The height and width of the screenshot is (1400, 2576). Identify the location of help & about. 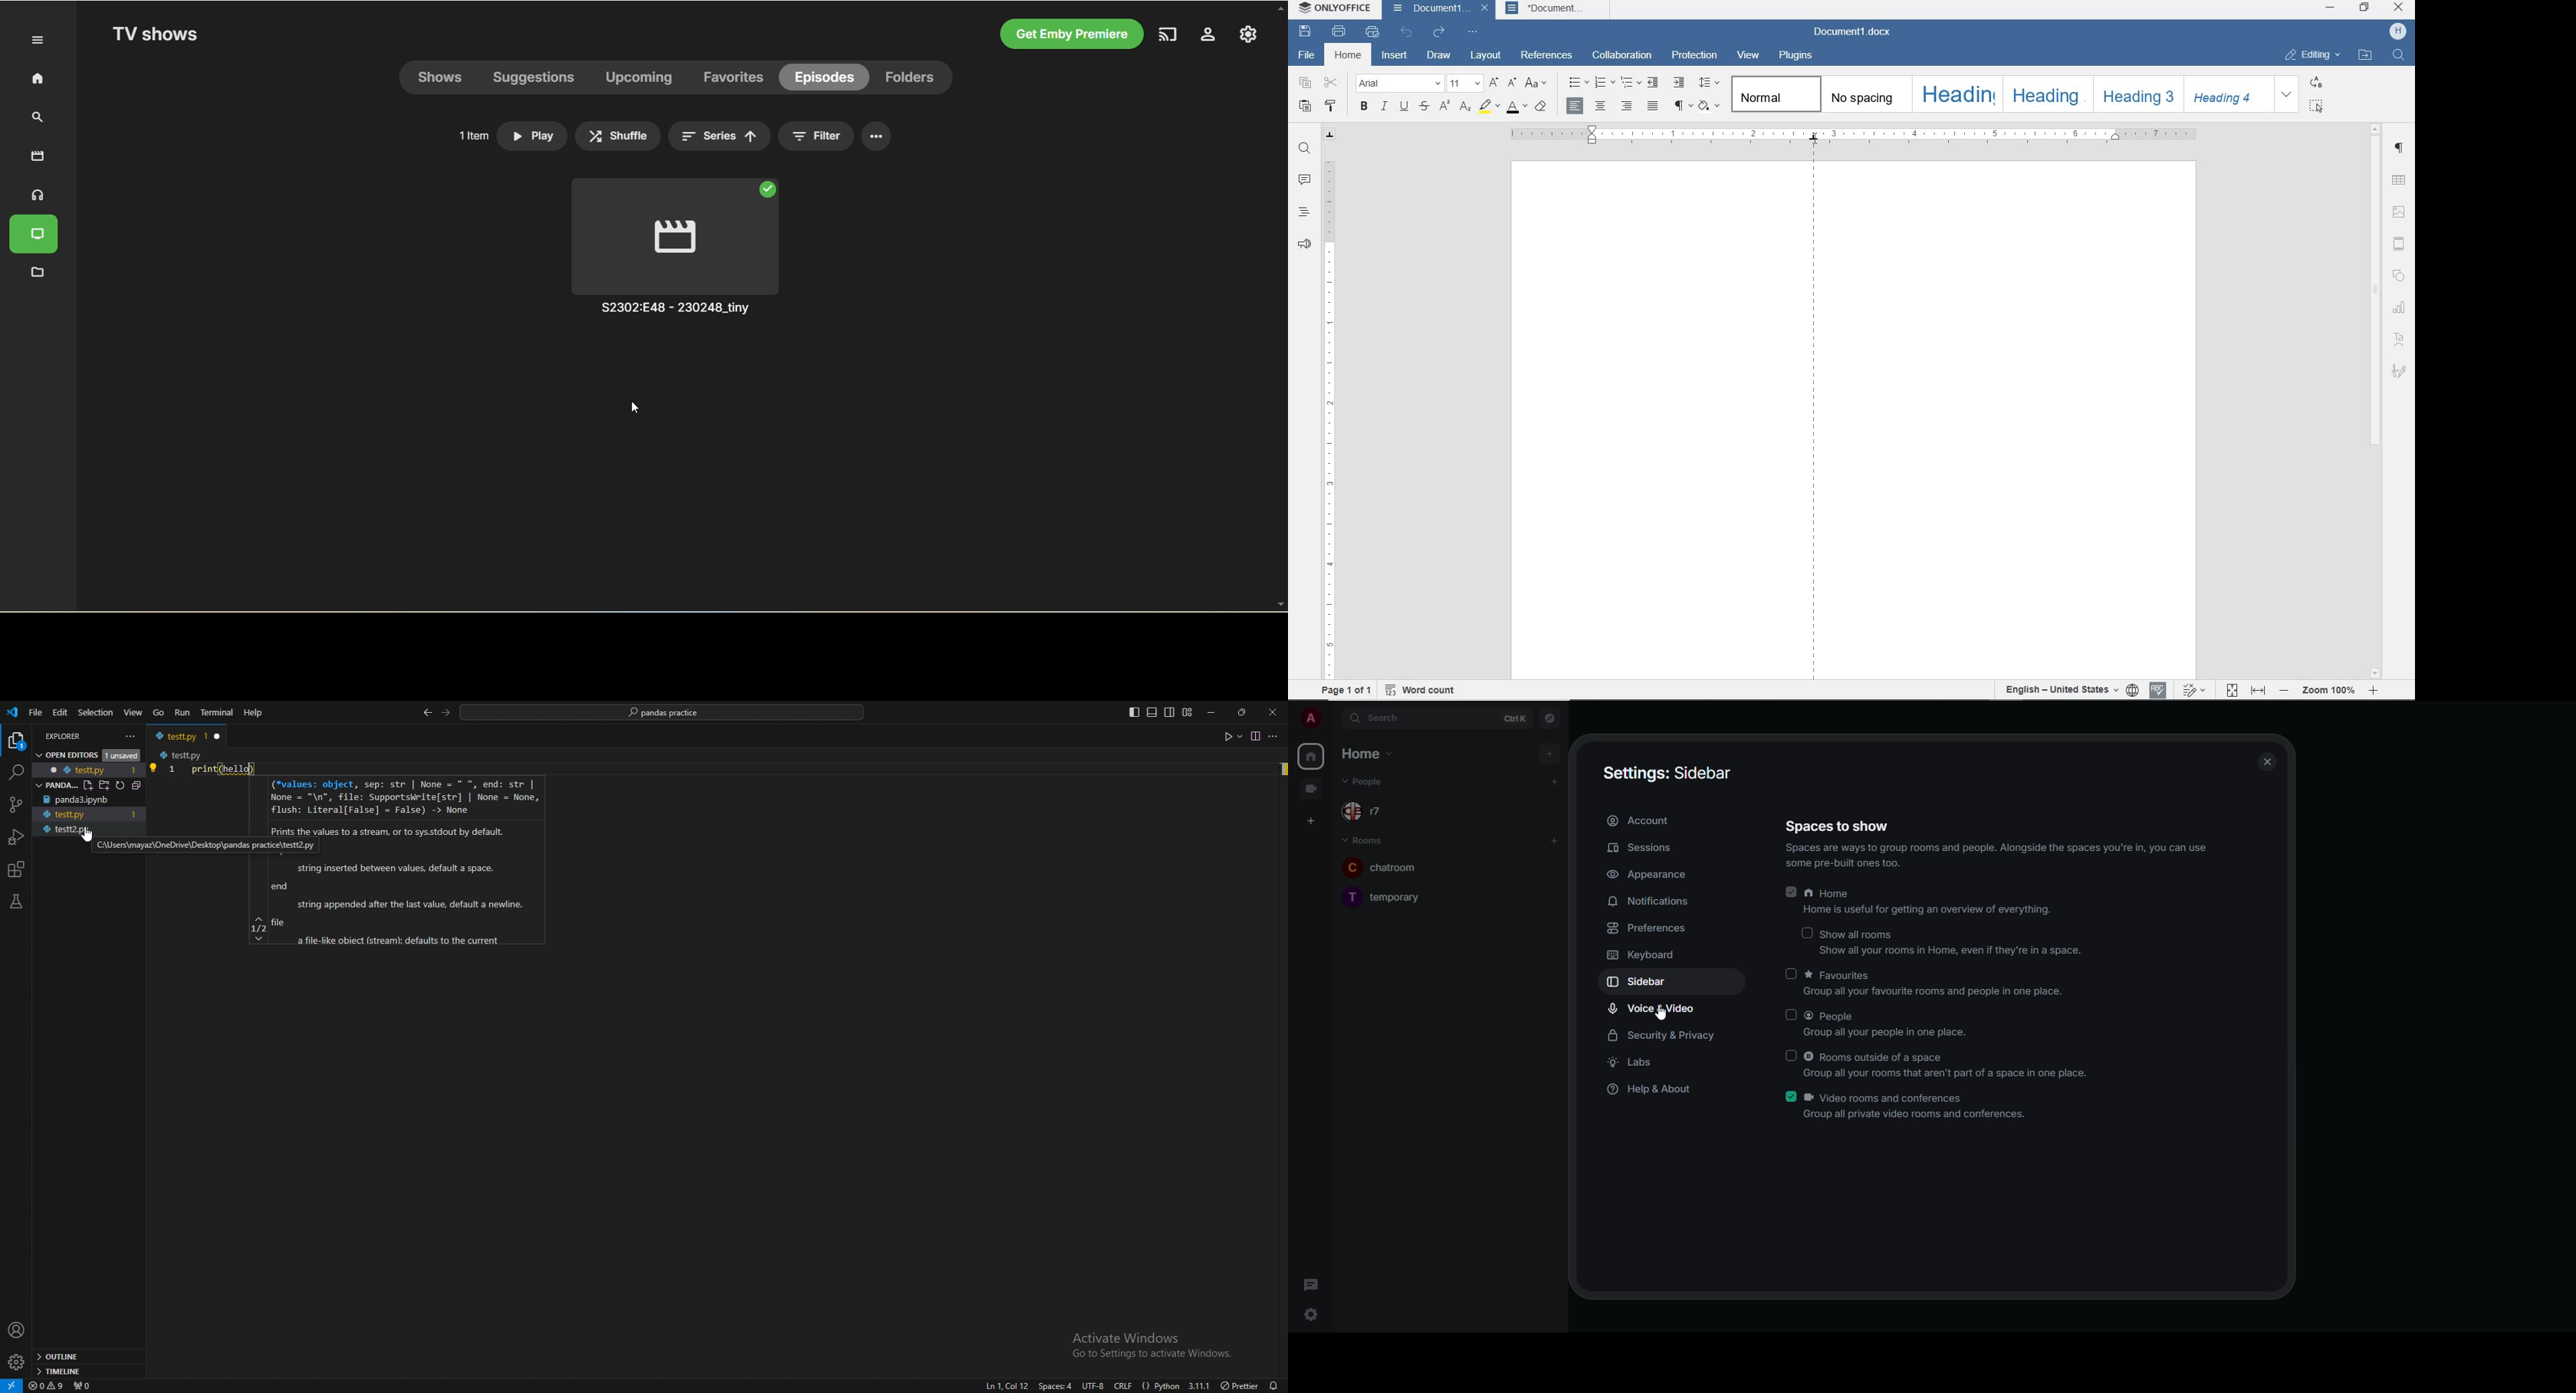
(1652, 1090).